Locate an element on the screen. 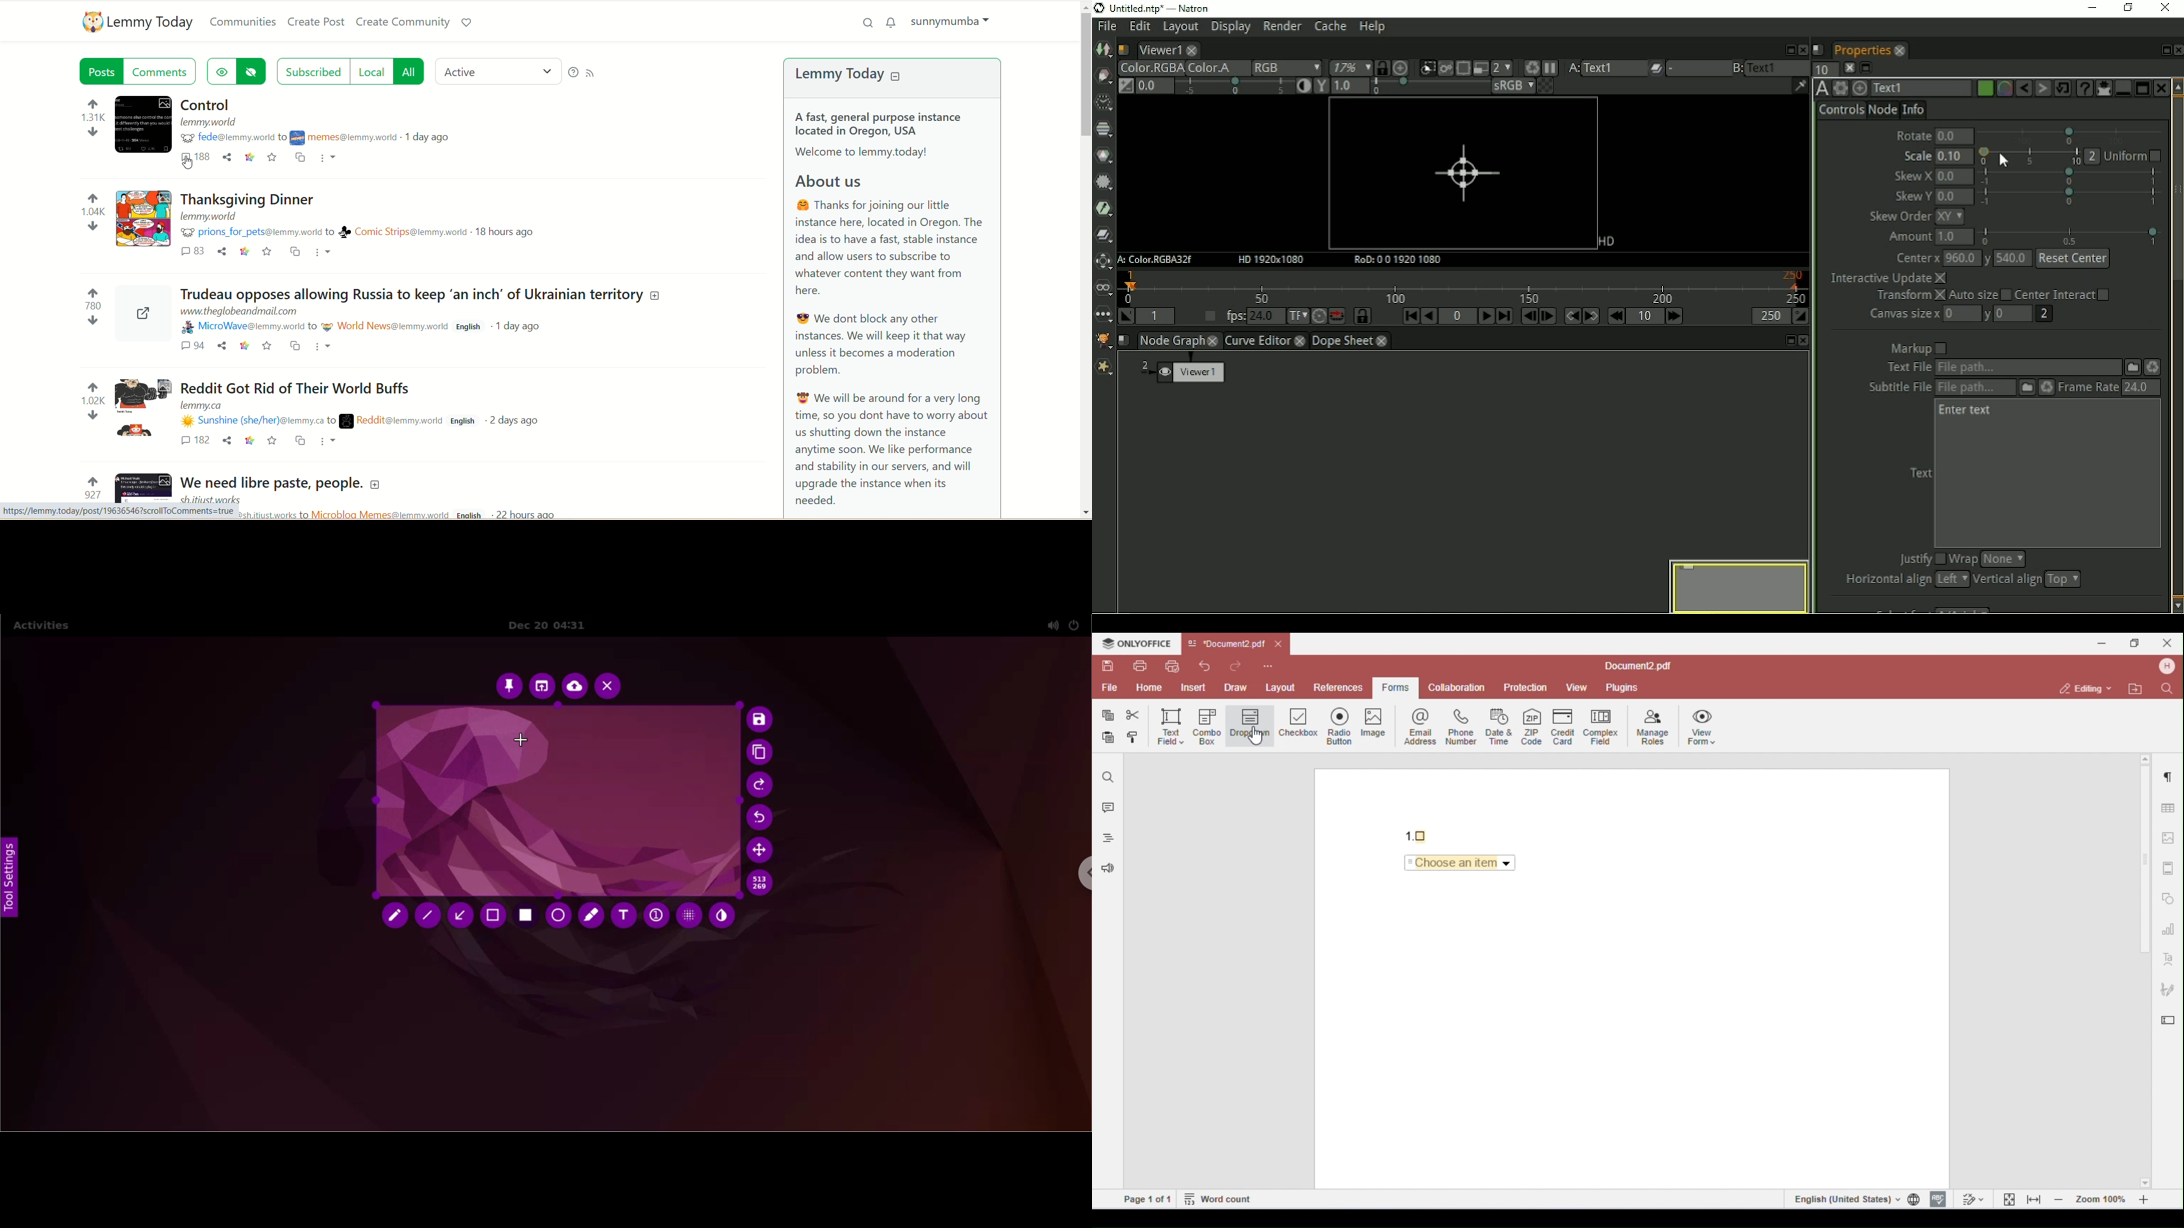 The image size is (2184, 1232). username is located at coordinates (231, 137).